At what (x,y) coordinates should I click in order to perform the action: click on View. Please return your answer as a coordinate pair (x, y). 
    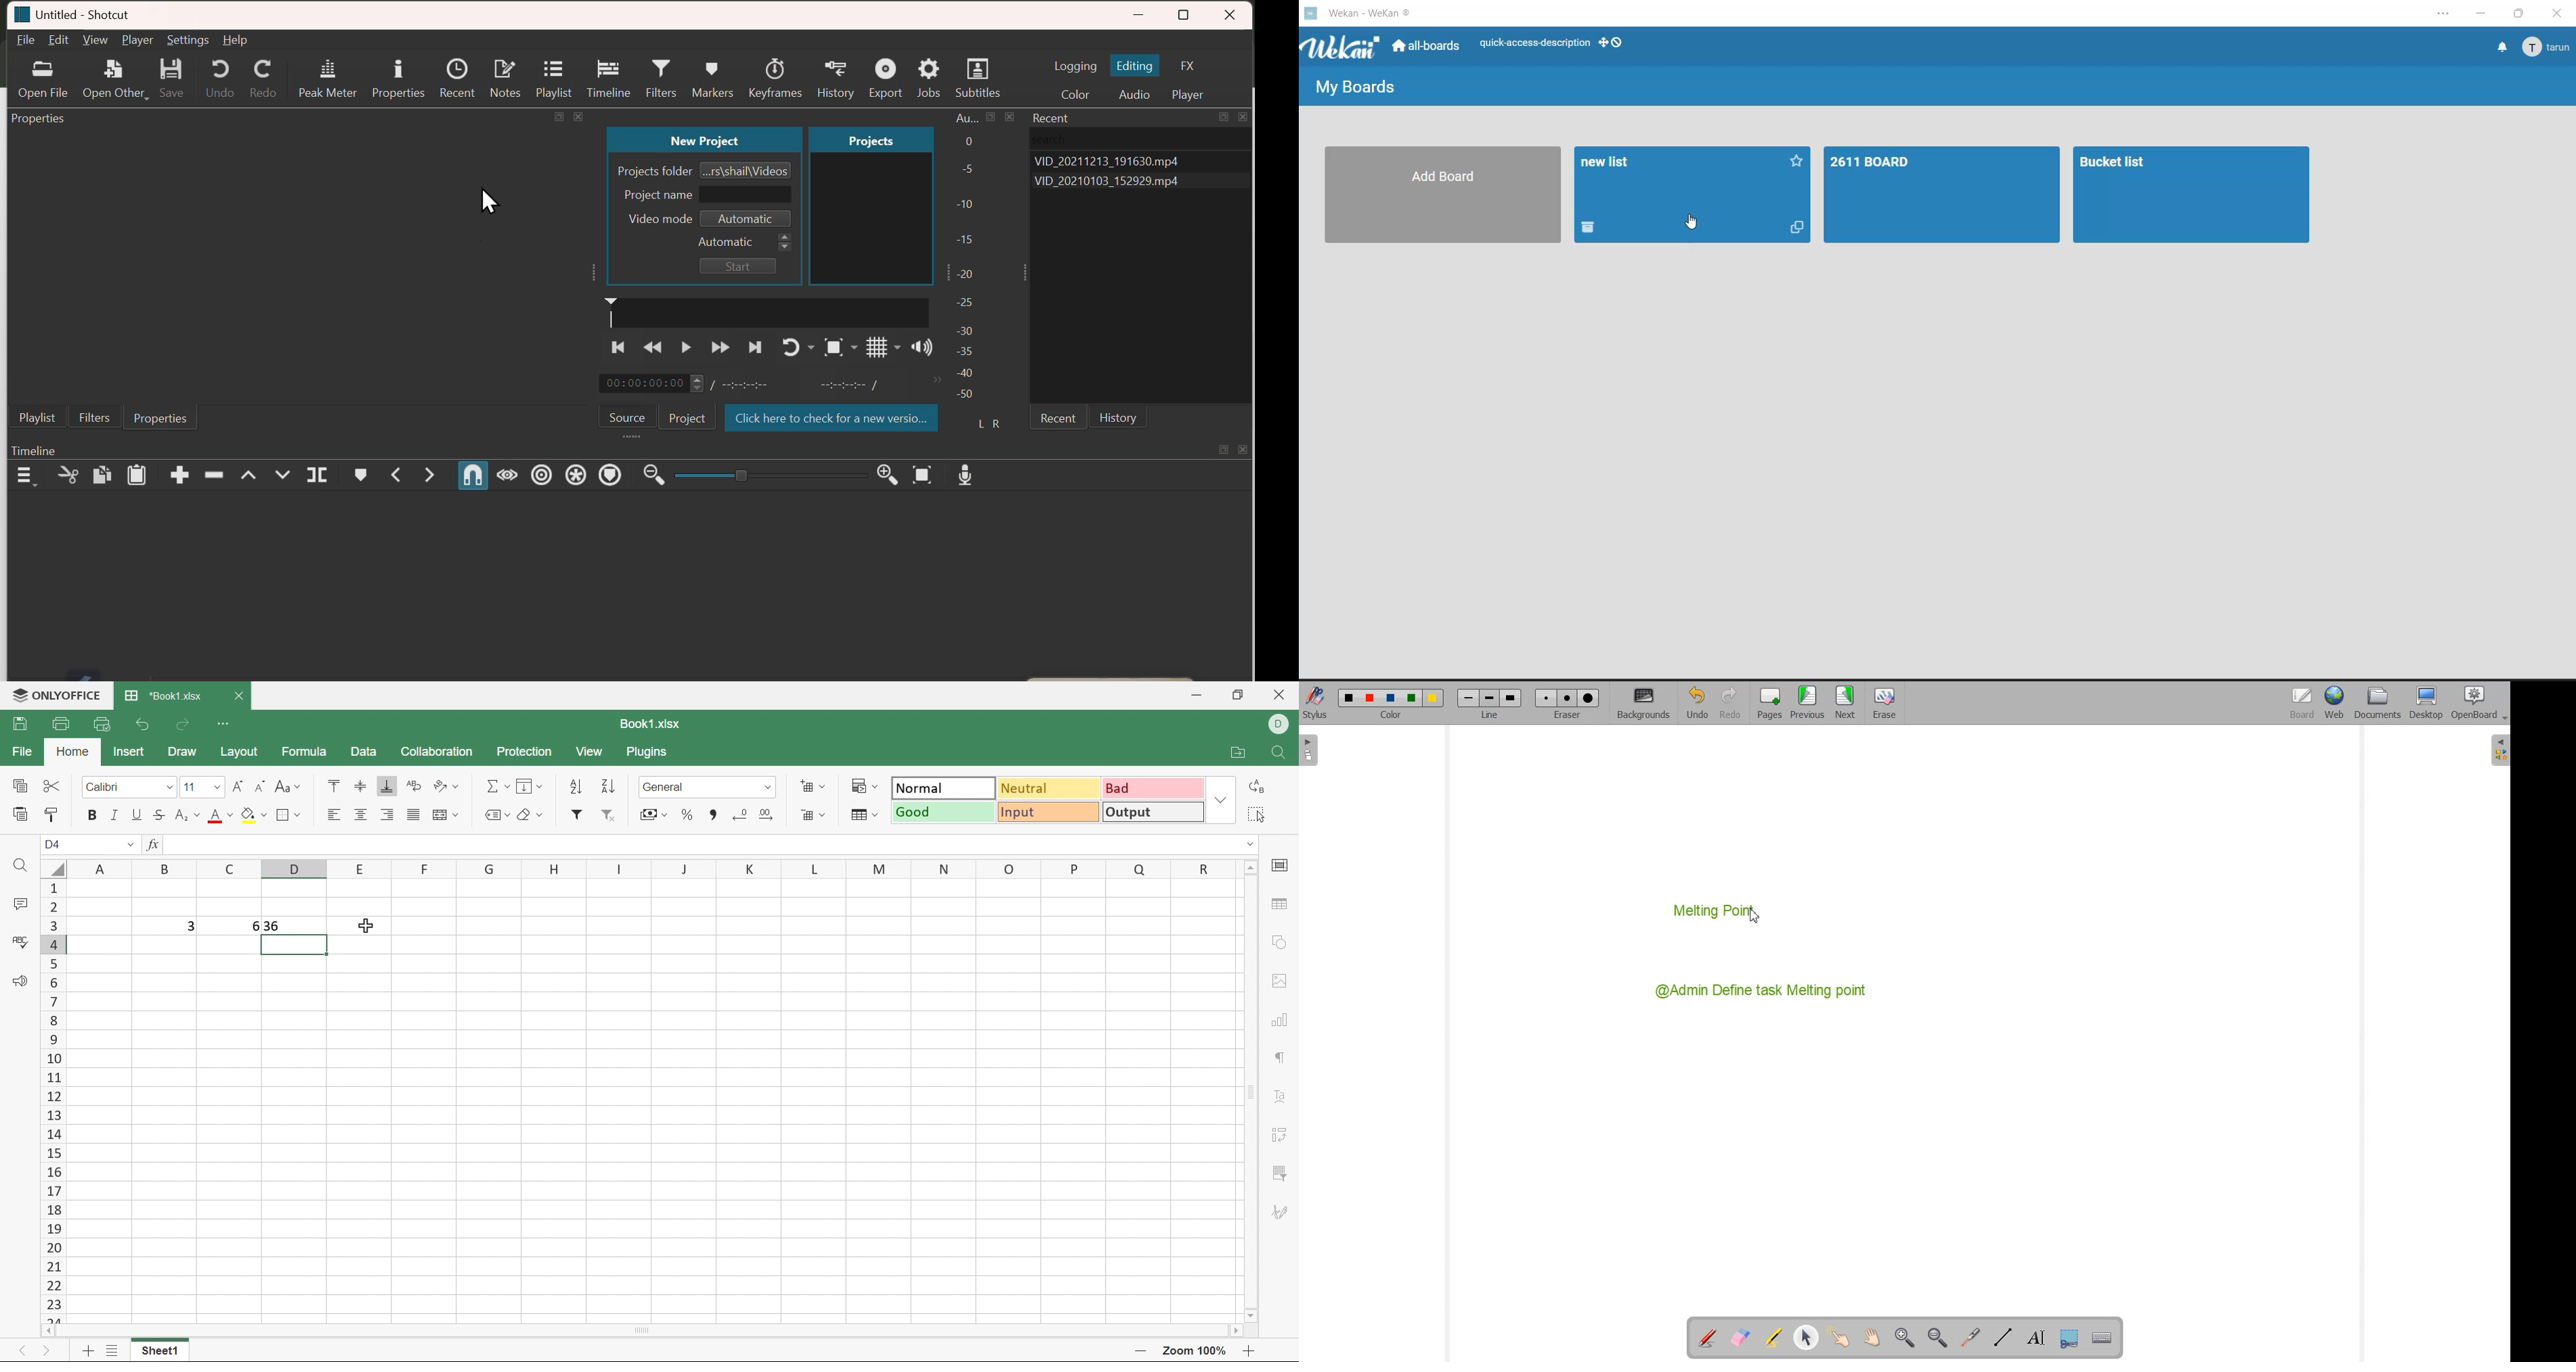
    Looking at the image, I should click on (95, 39).